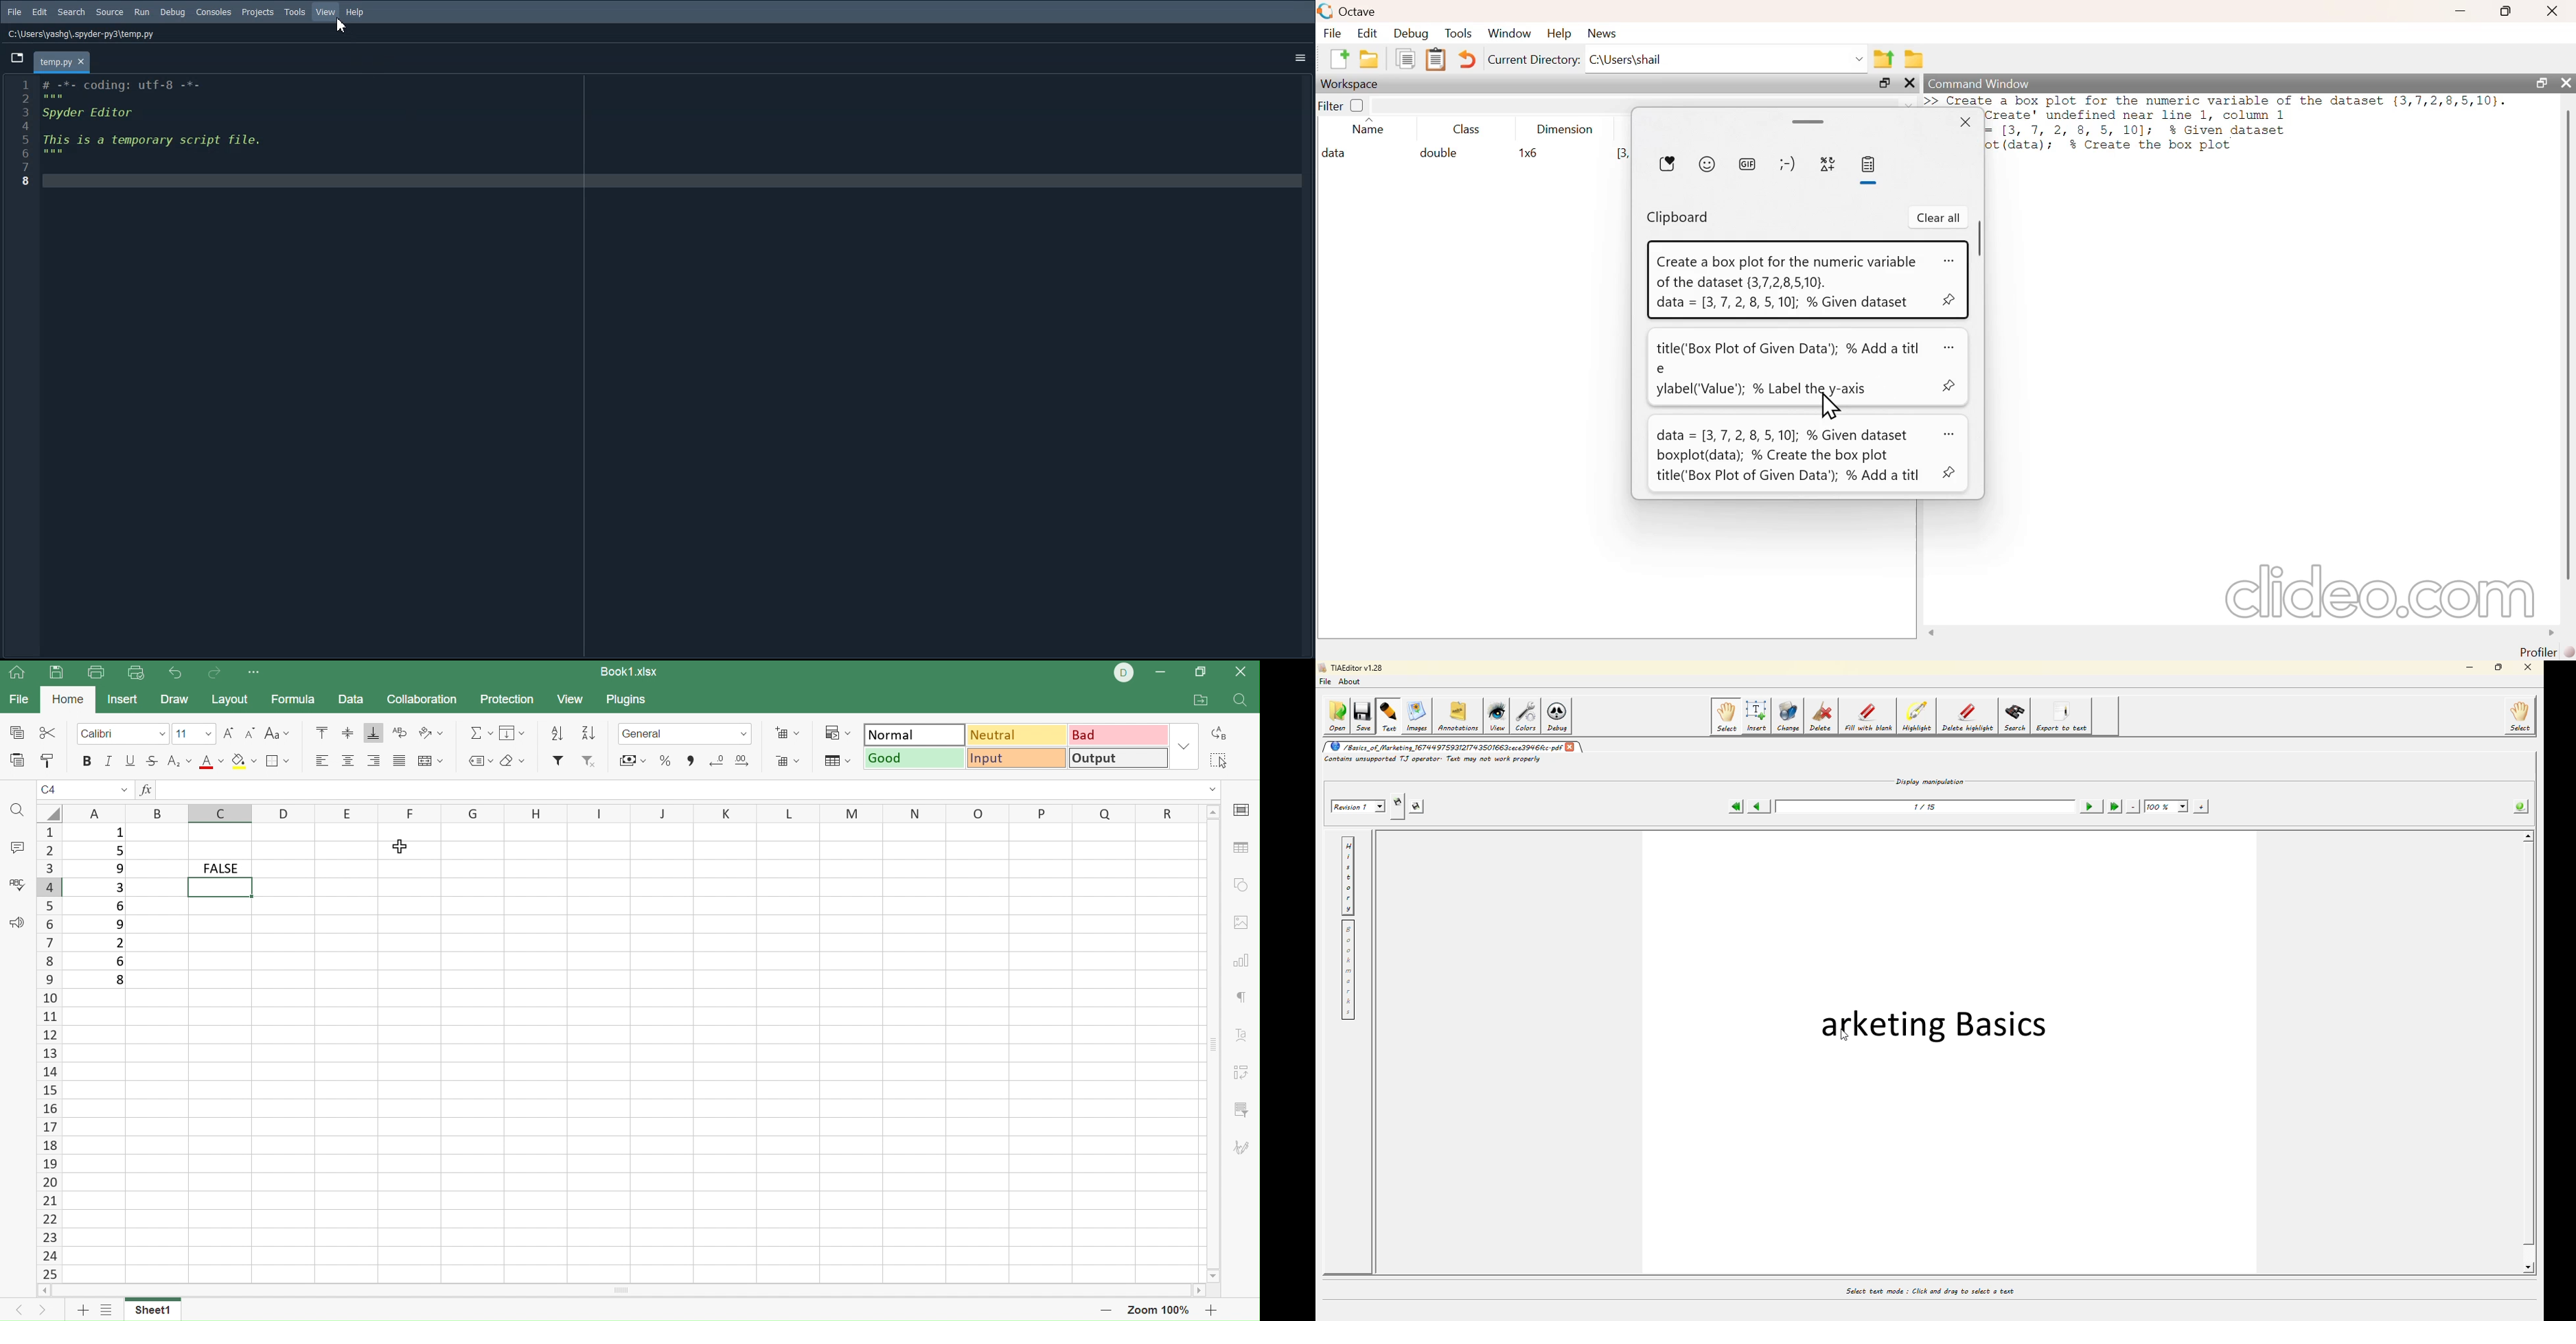 The width and height of the screenshot is (2576, 1344). Describe the element at coordinates (837, 732) in the screenshot. I see `Conditional formatting` at that location.